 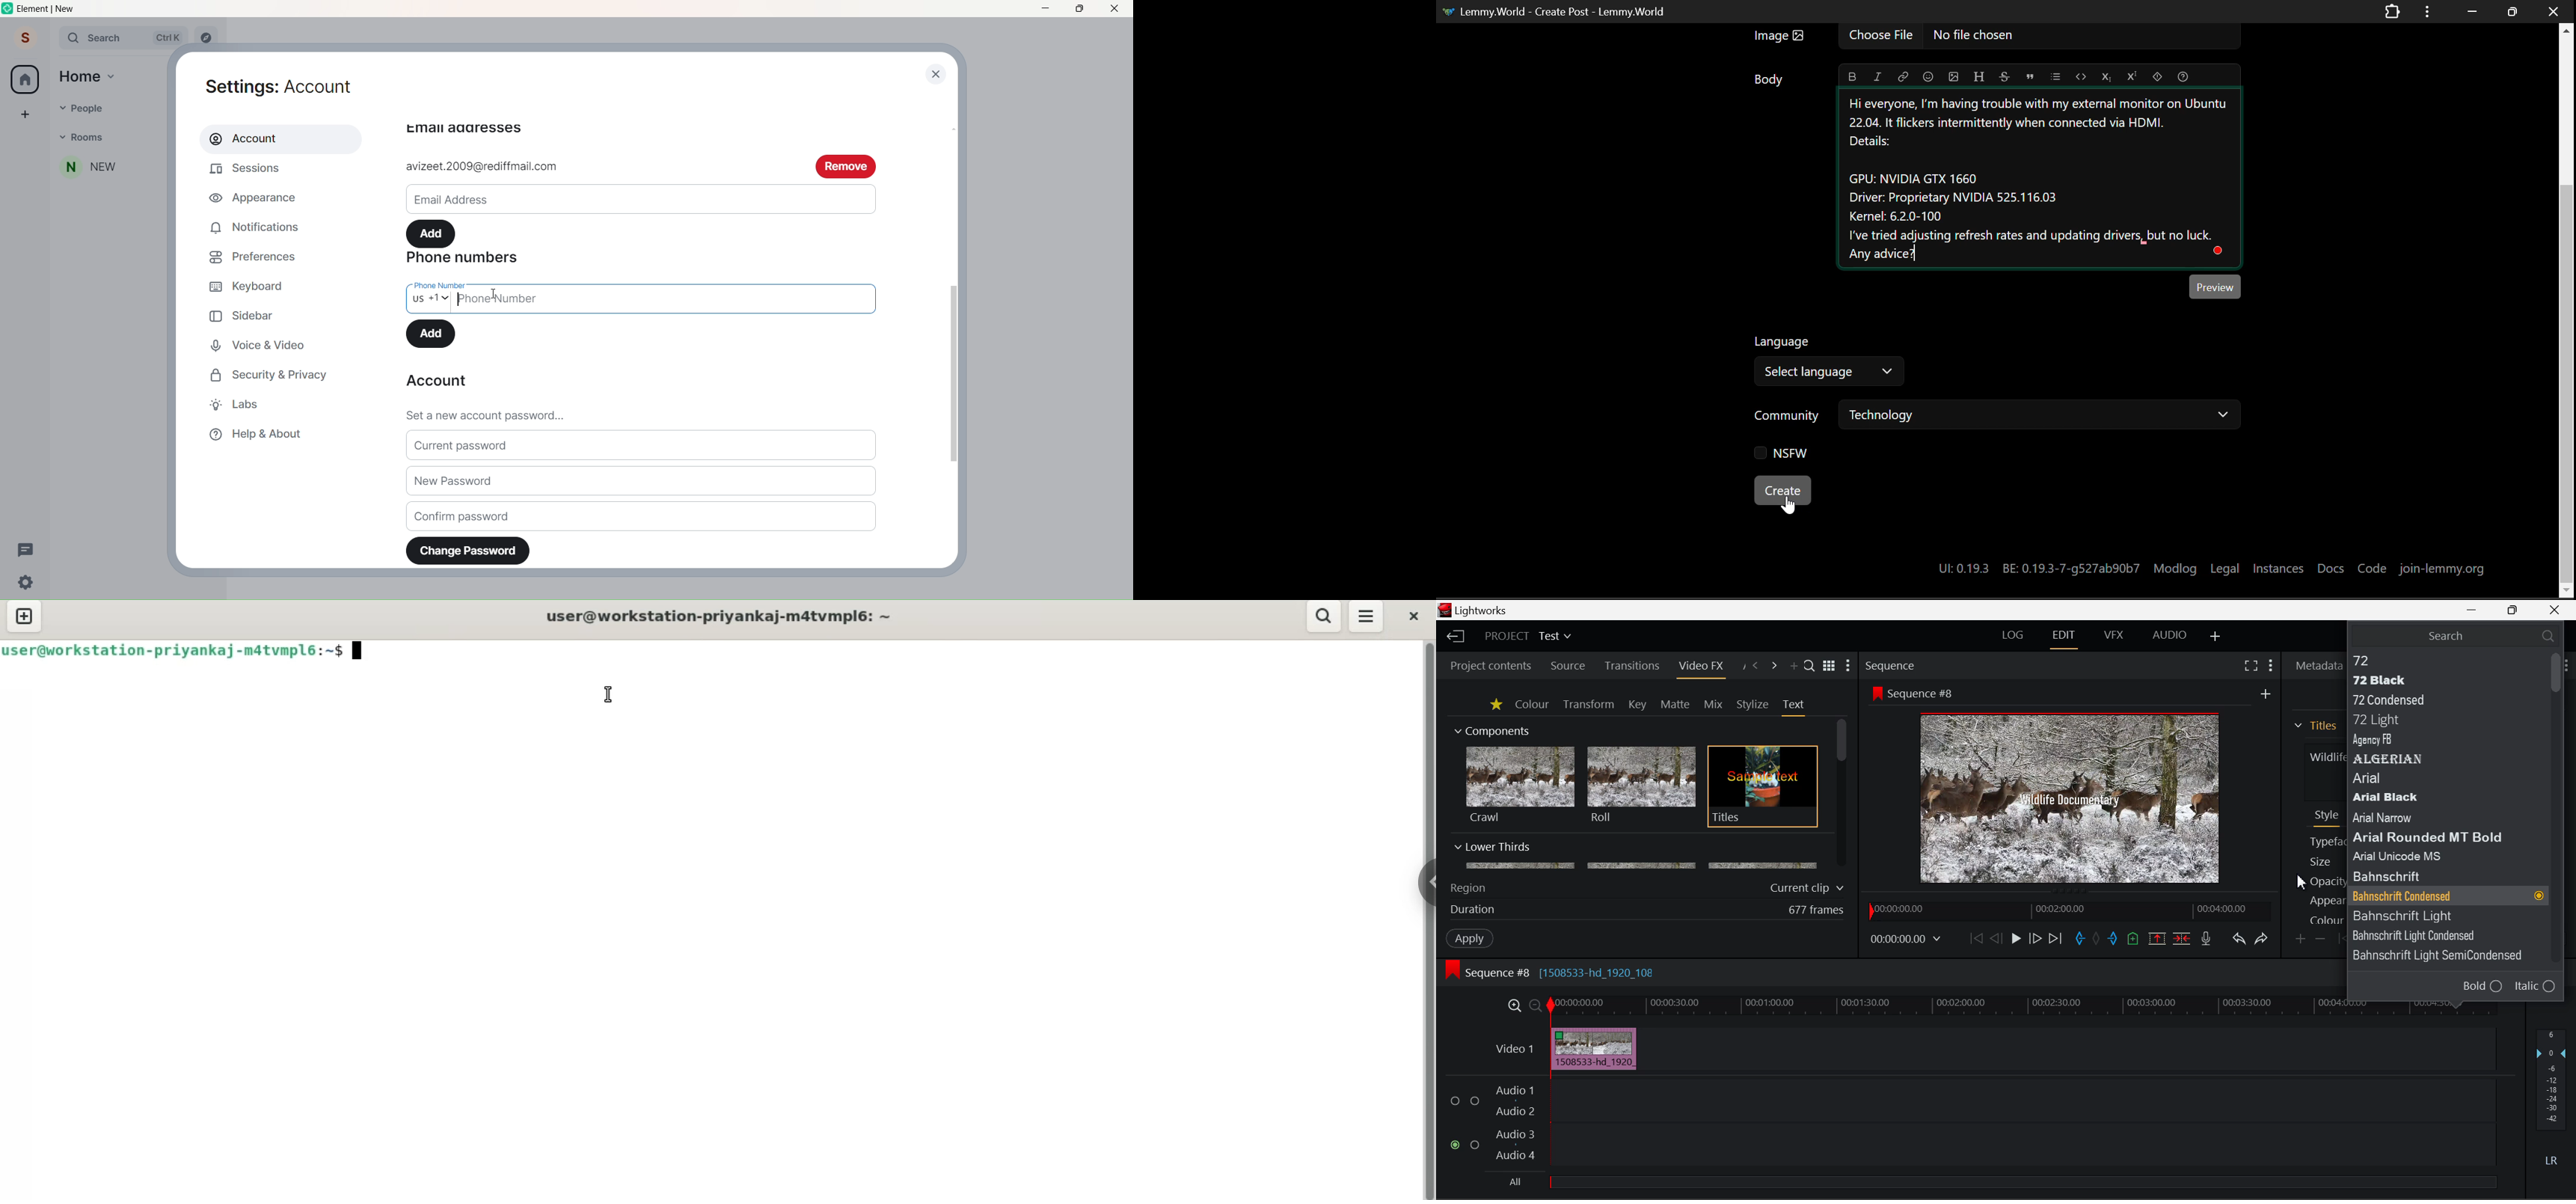 What do you see at coordinates (123, 38) in the screenshot?
I see `Search Bar` at bounding box center [123, 38].